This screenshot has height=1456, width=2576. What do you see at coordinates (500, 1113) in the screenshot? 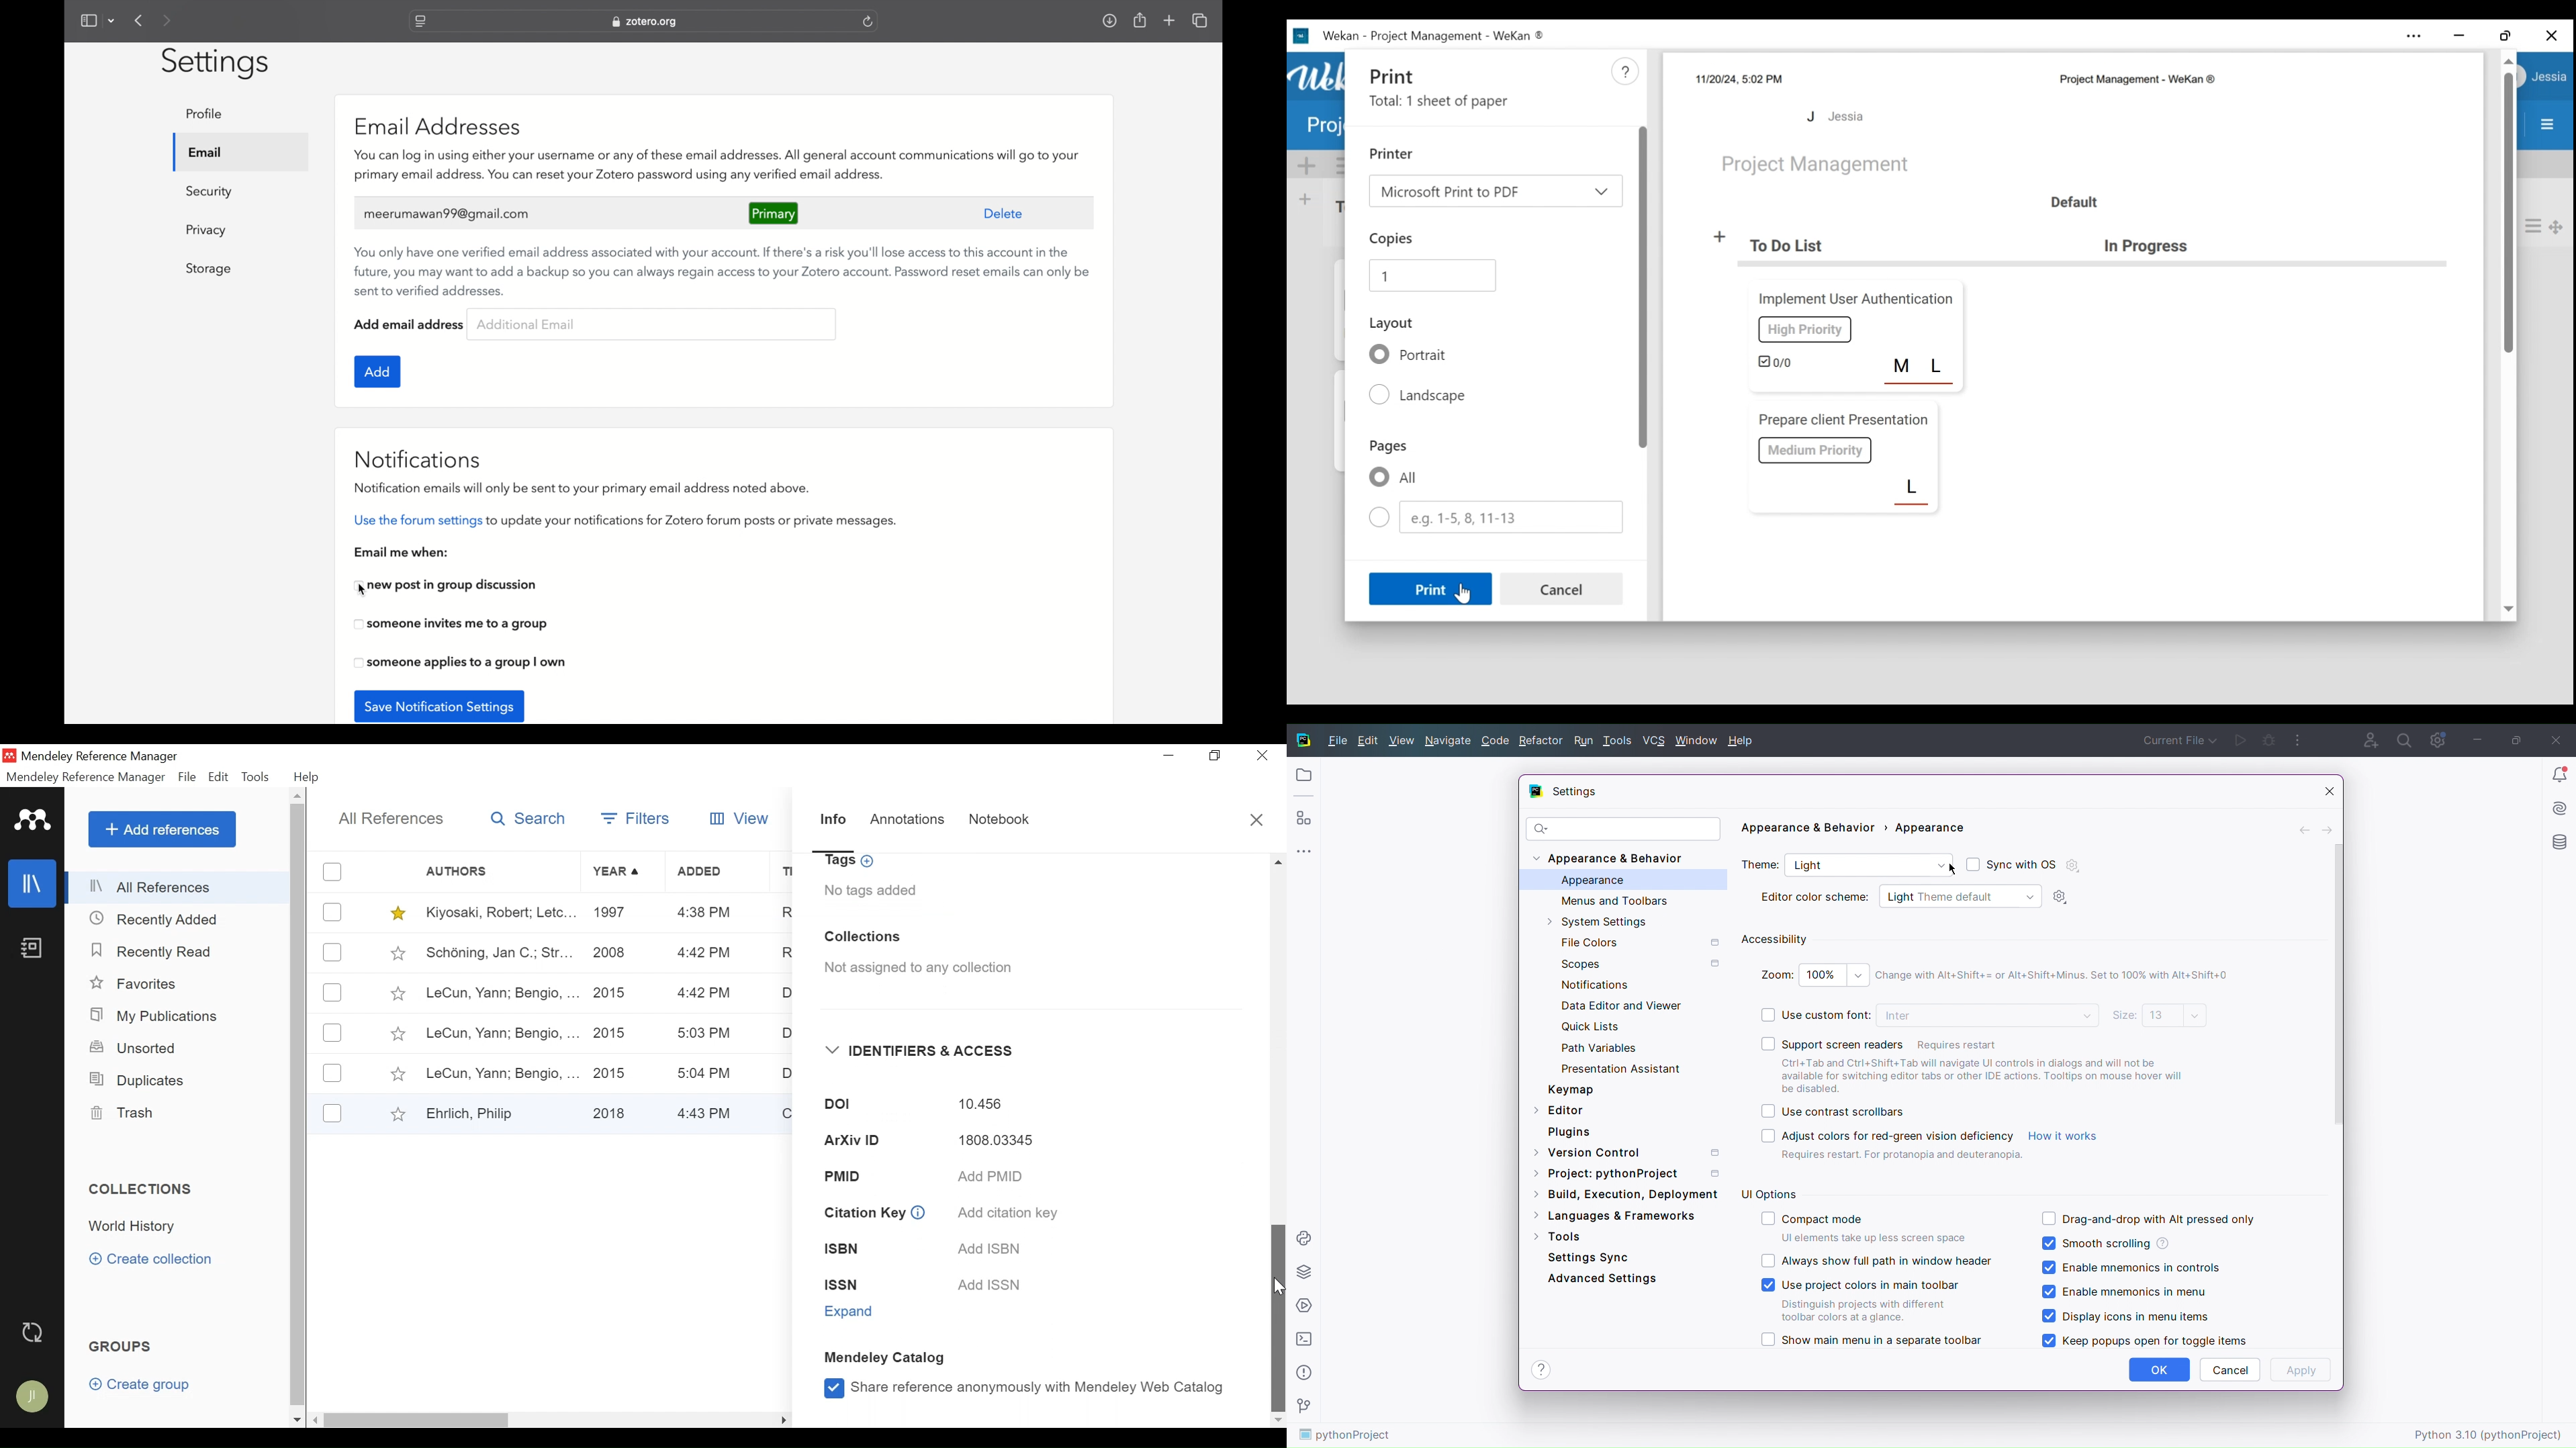
I see `Ehrlich, Philify,` at bounding box center [500, 1113].